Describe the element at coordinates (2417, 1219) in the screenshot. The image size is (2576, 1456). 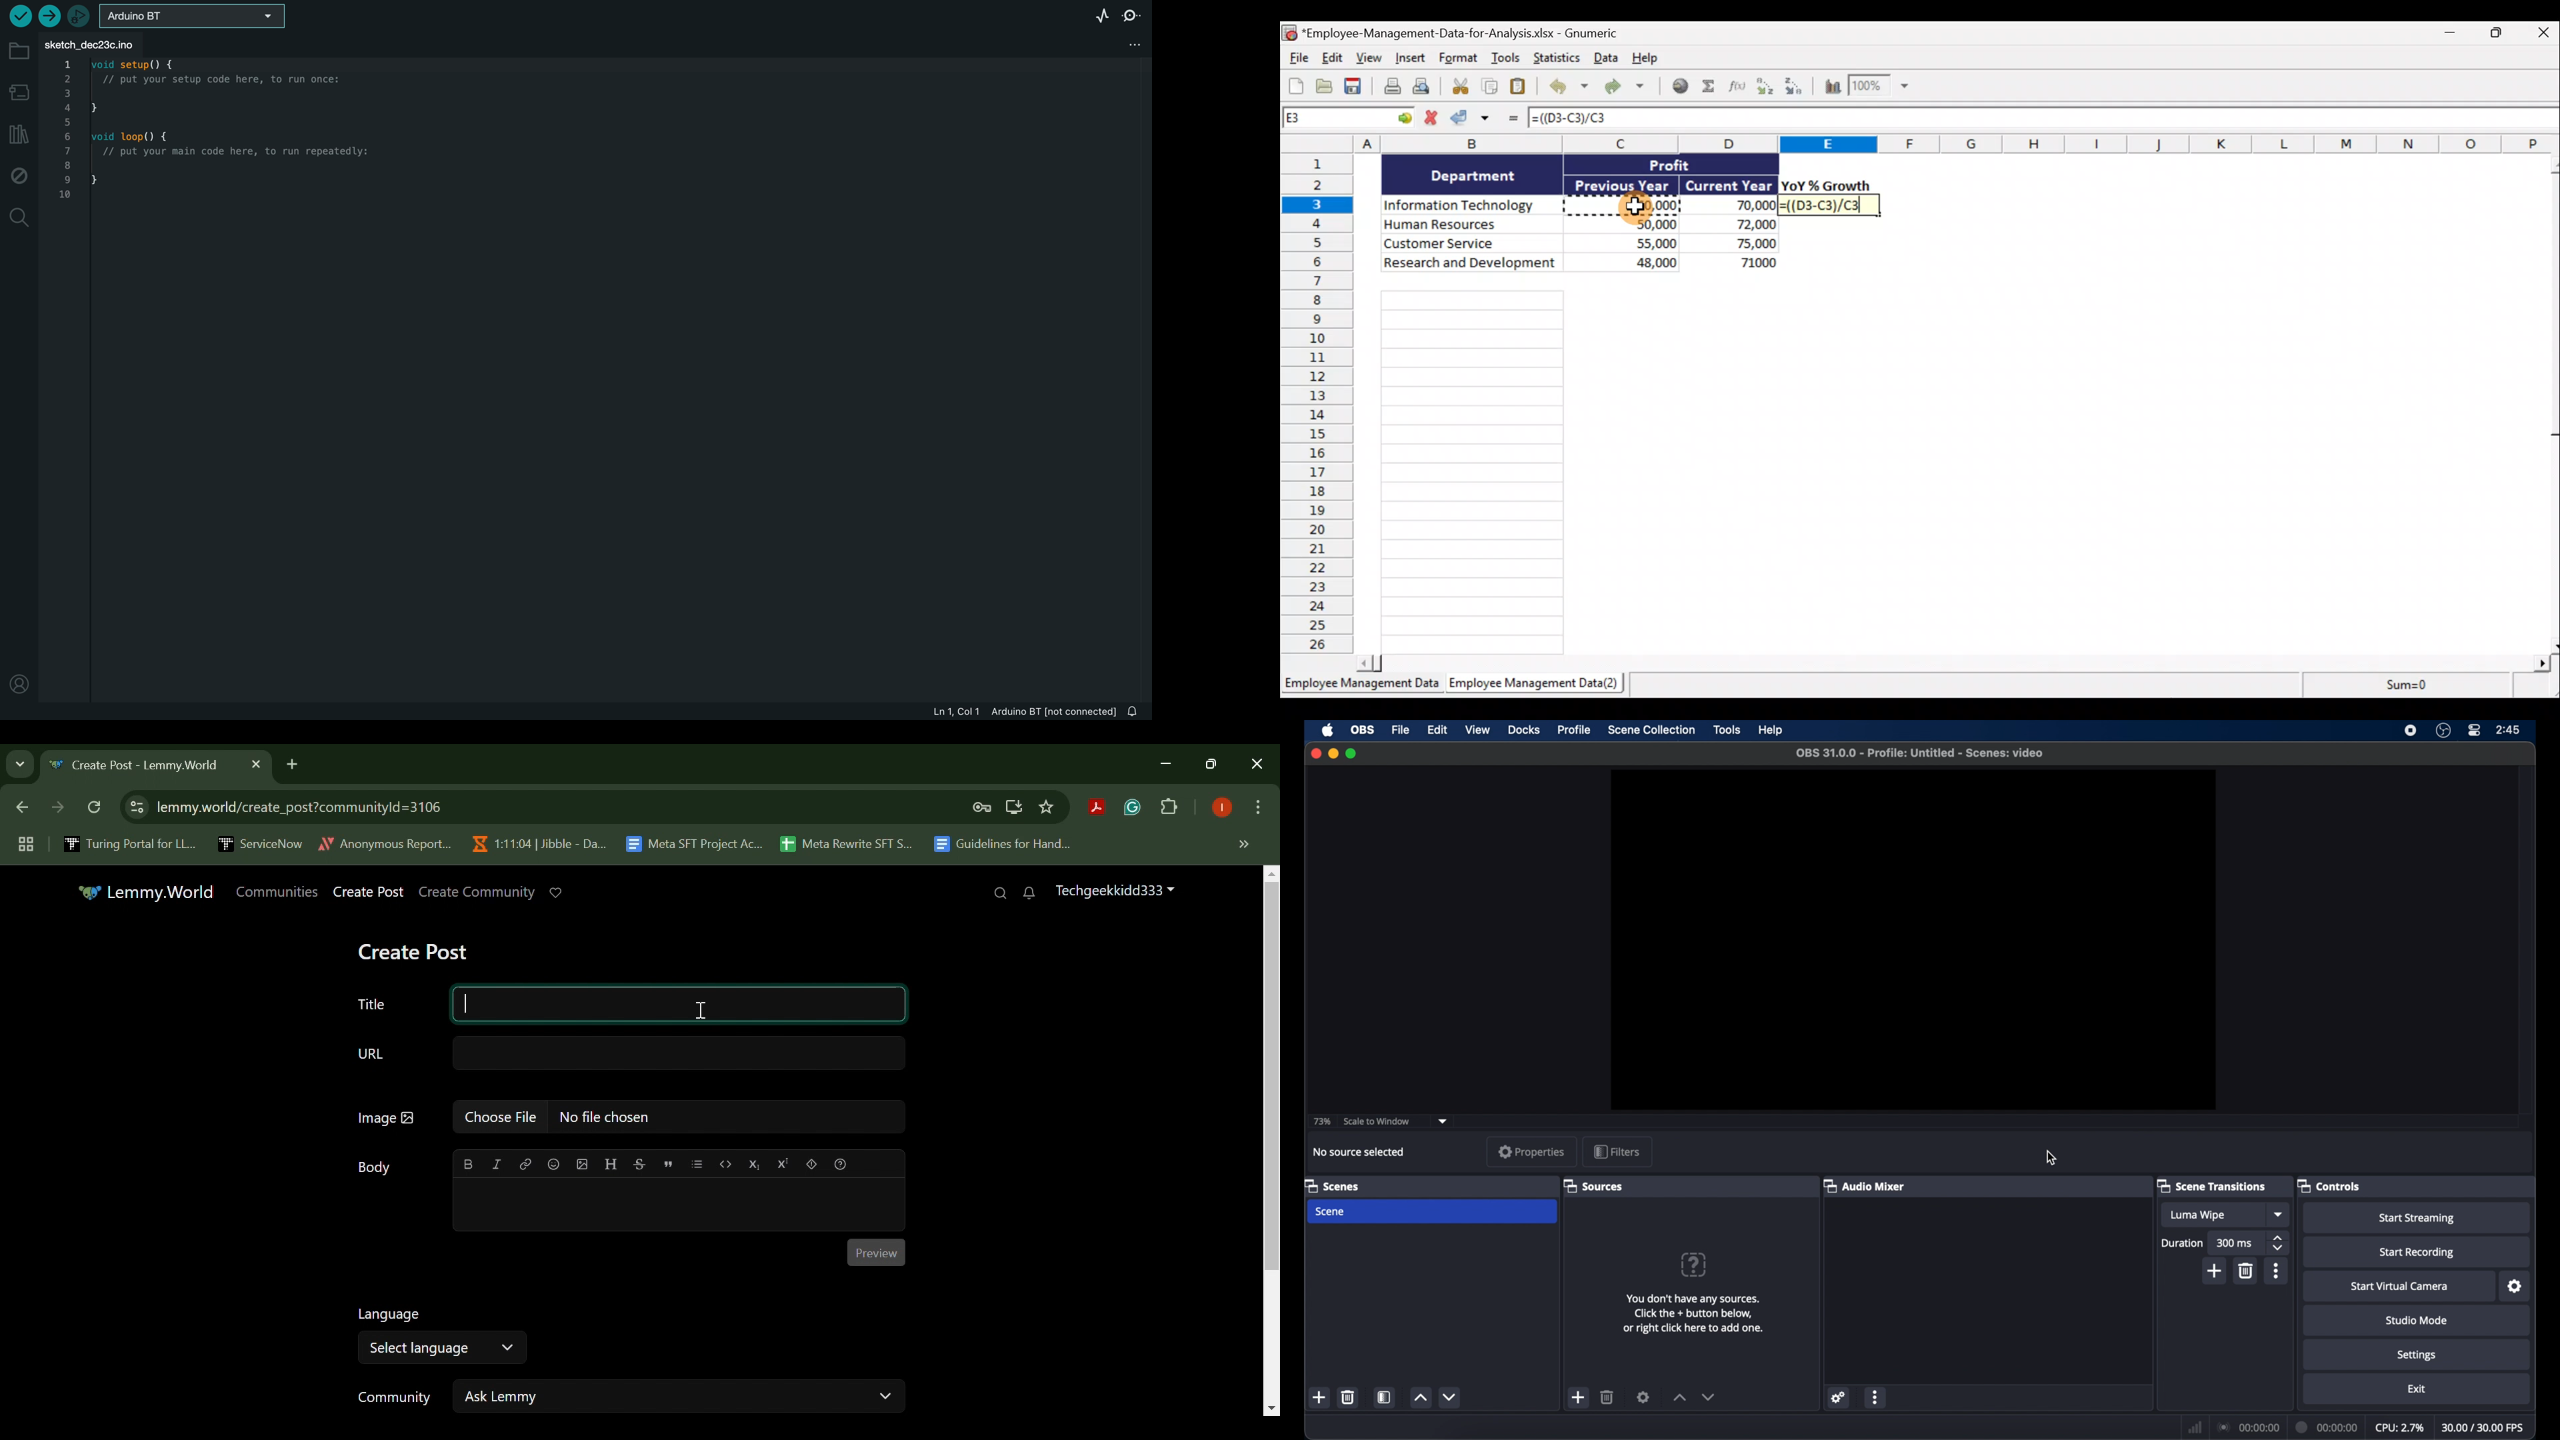
I see `start  streaming` at that location.